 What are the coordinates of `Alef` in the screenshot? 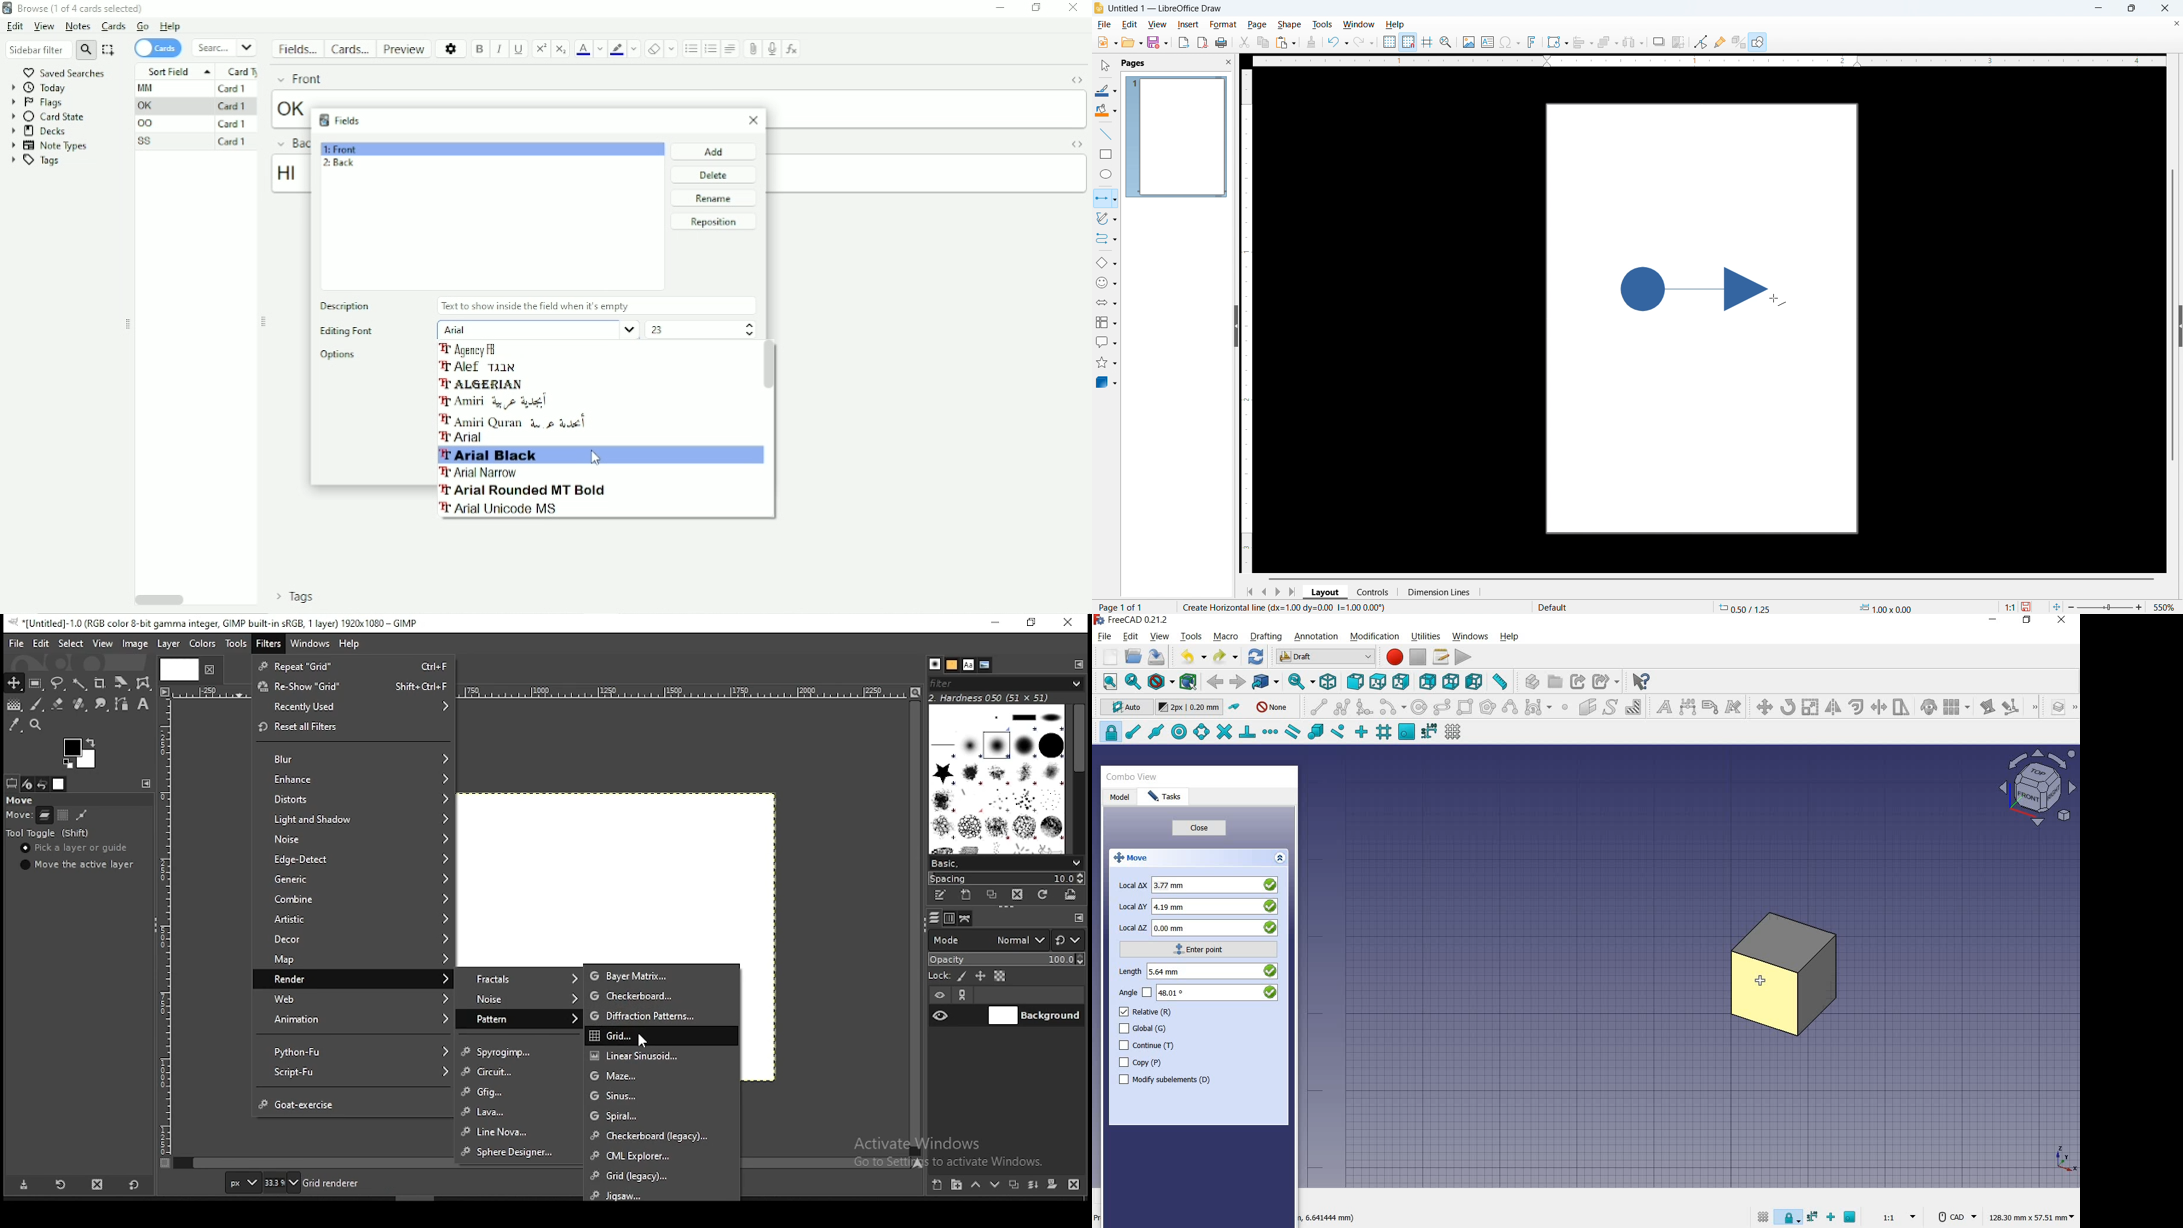 It's located at (479, 368).